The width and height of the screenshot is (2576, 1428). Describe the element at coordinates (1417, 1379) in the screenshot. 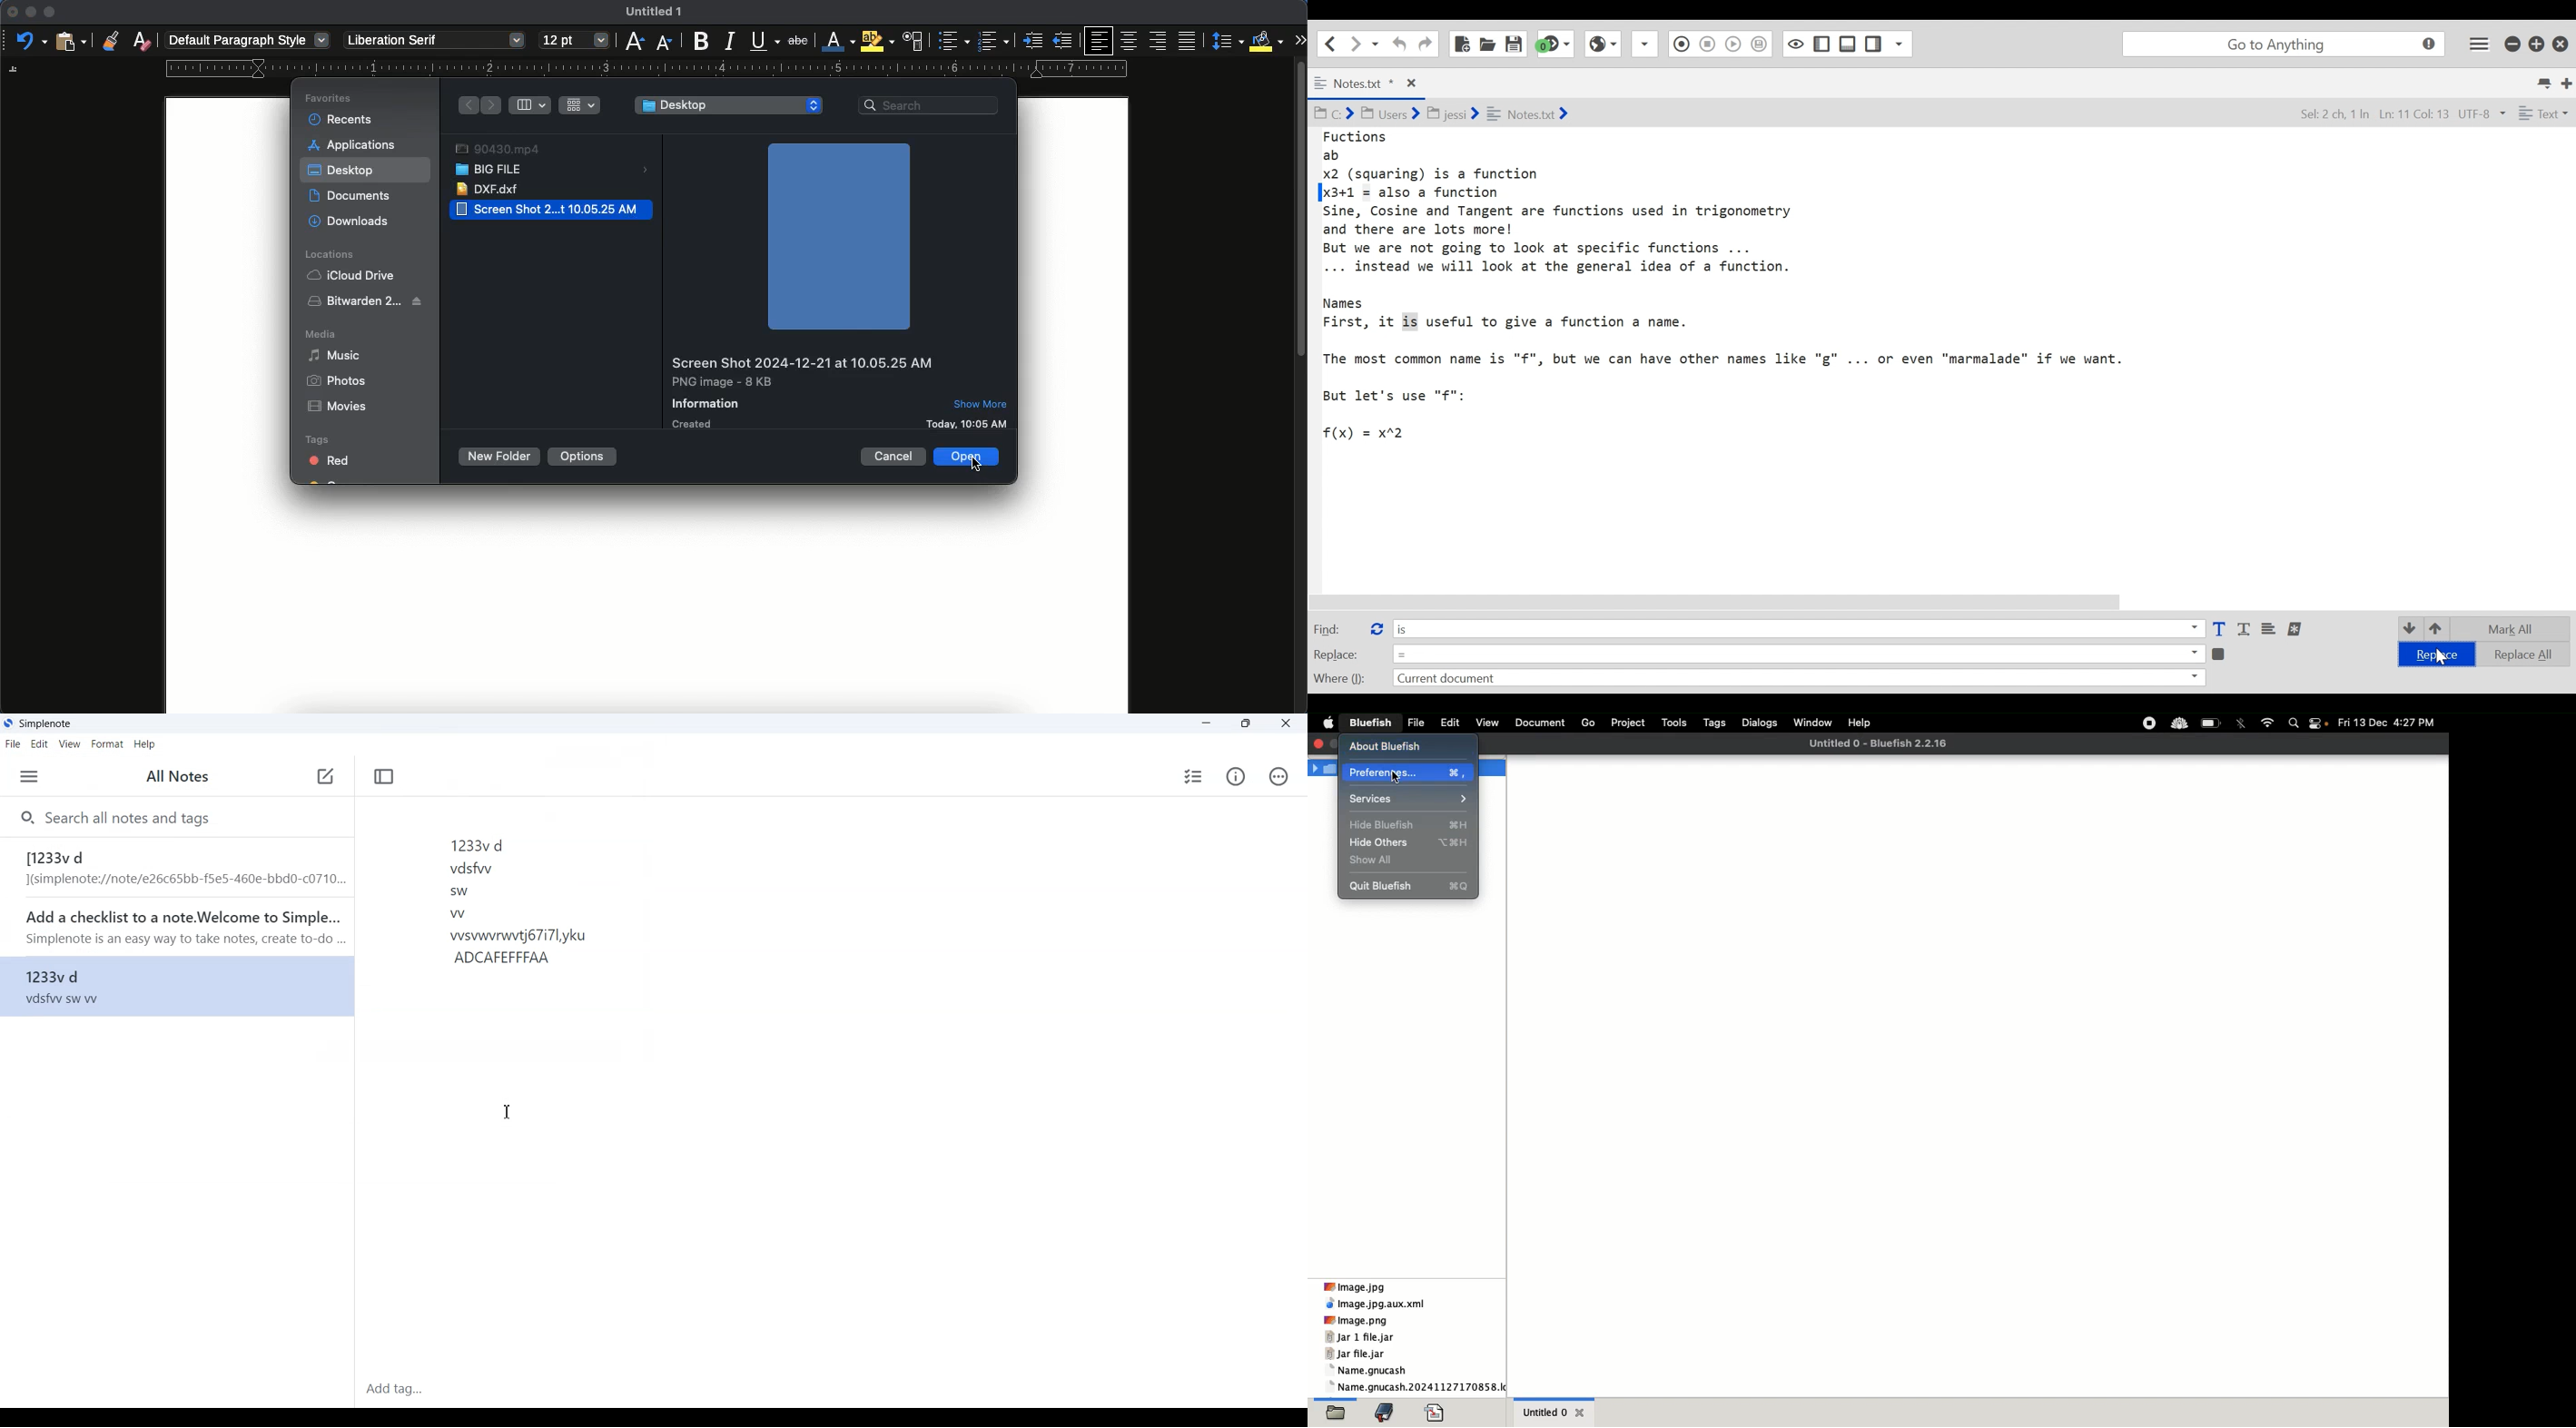

I see `Files` at that location.